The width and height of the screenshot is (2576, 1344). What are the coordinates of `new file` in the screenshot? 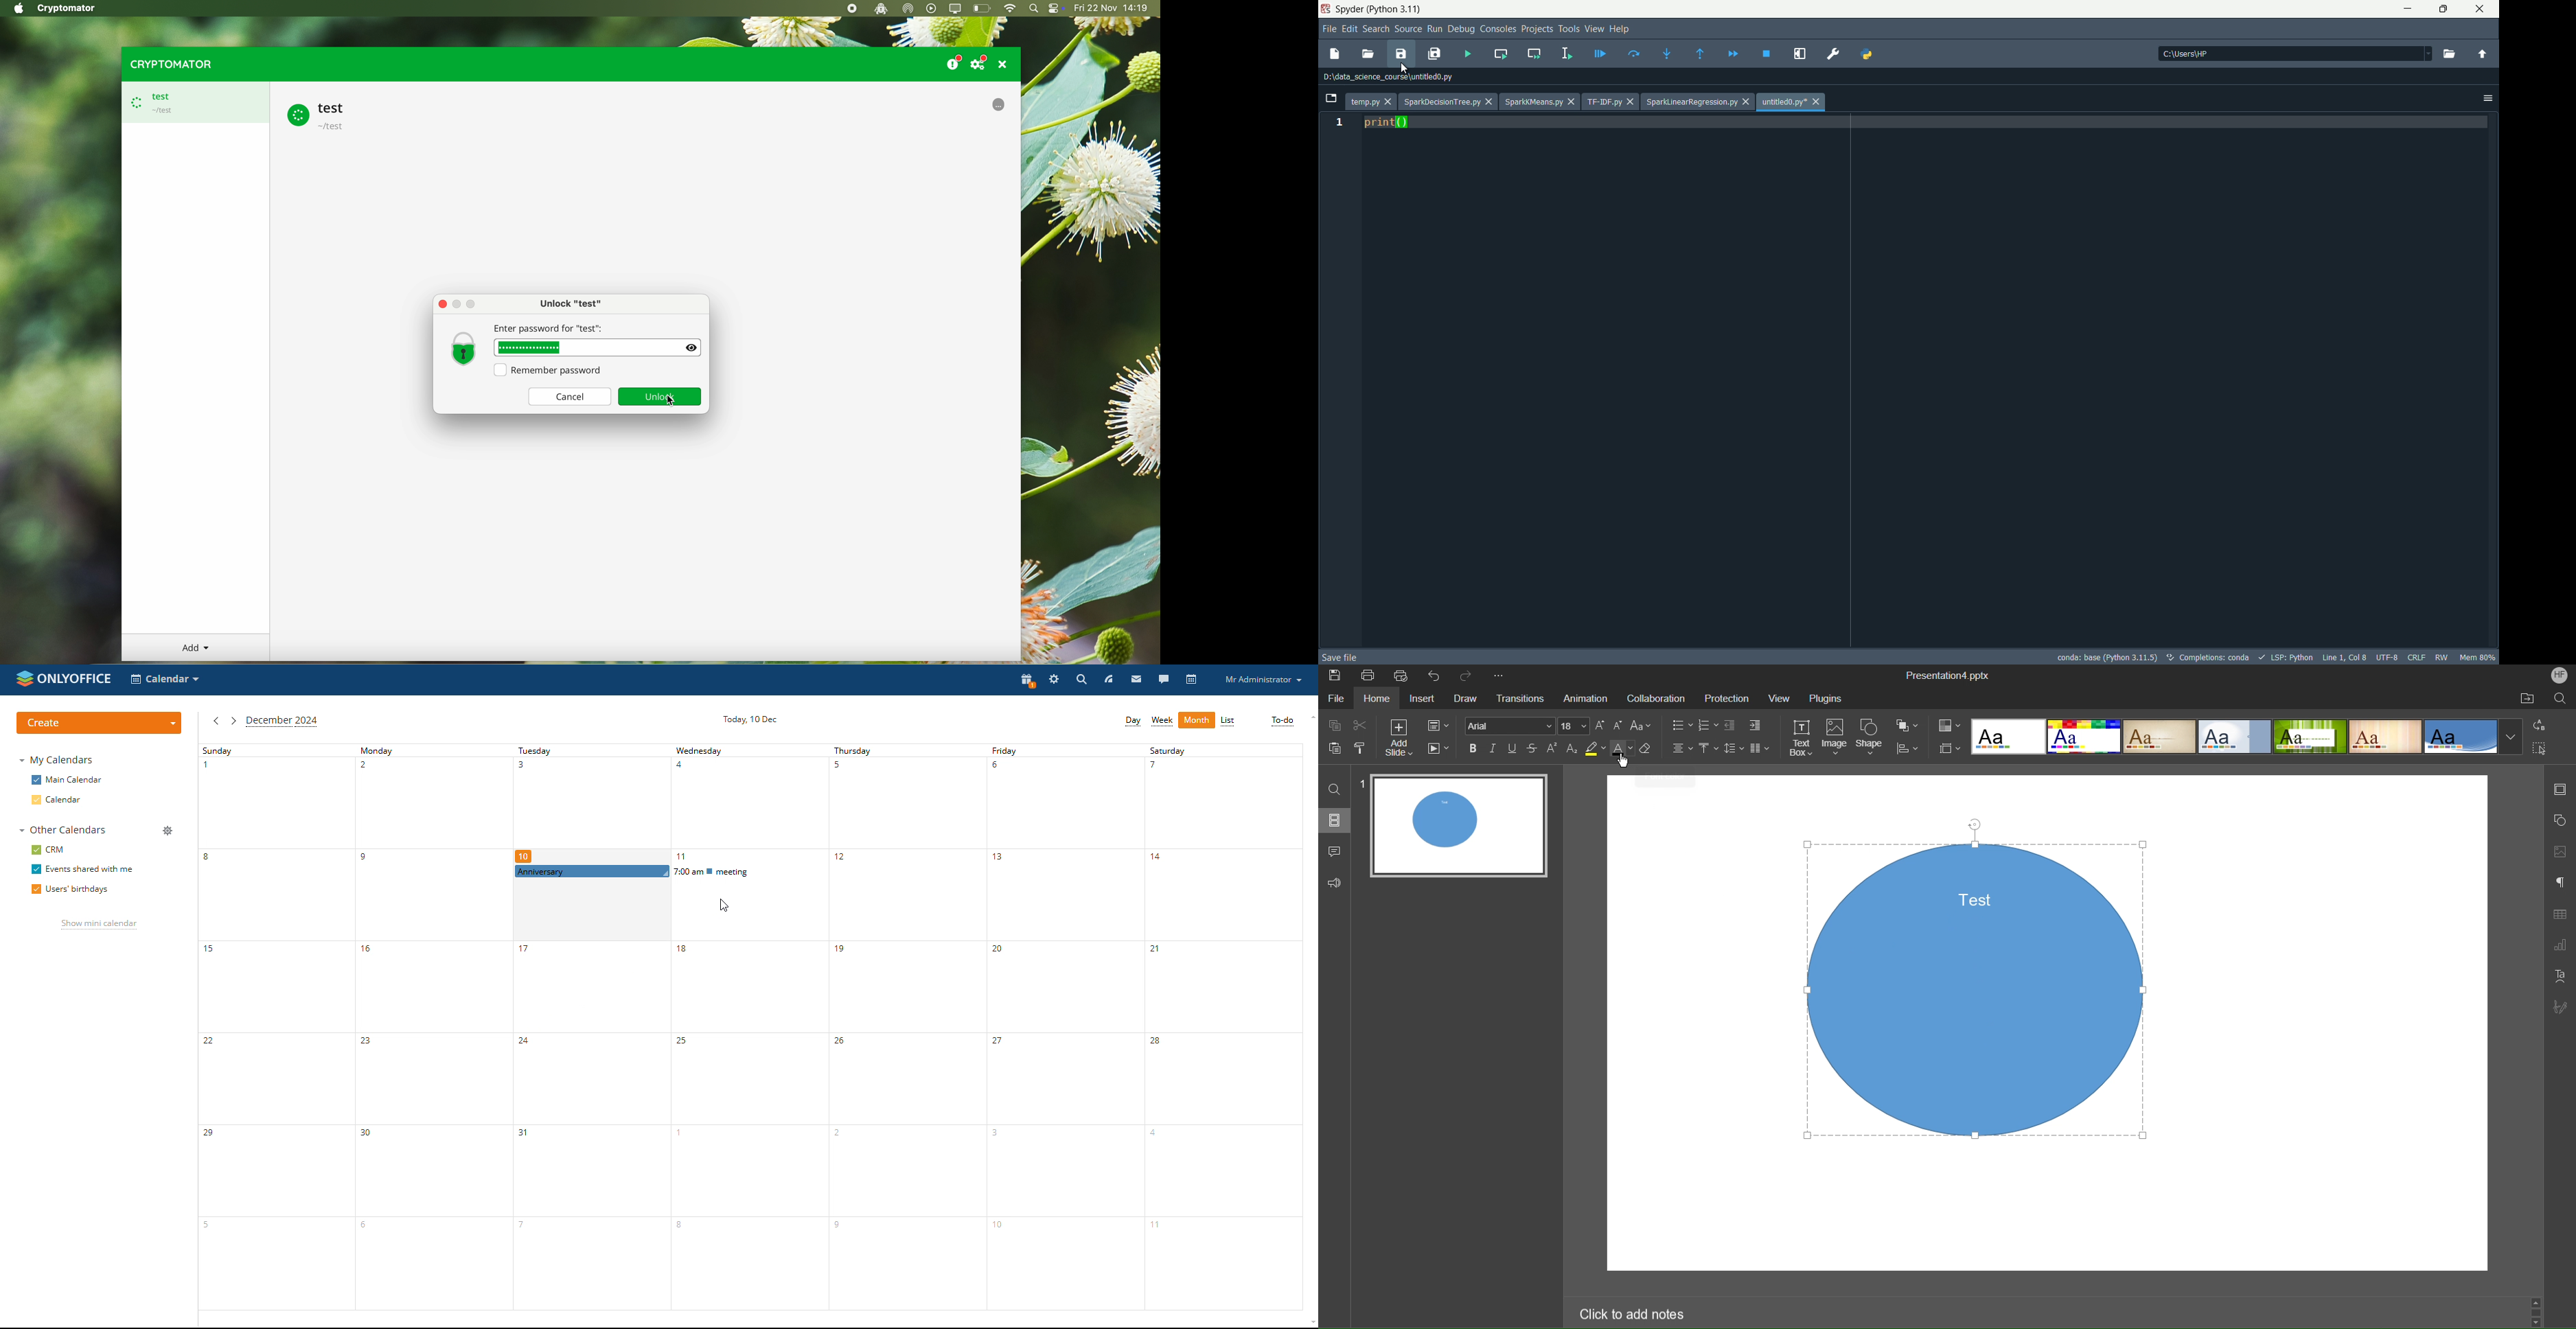 It's located at (1334, 54).